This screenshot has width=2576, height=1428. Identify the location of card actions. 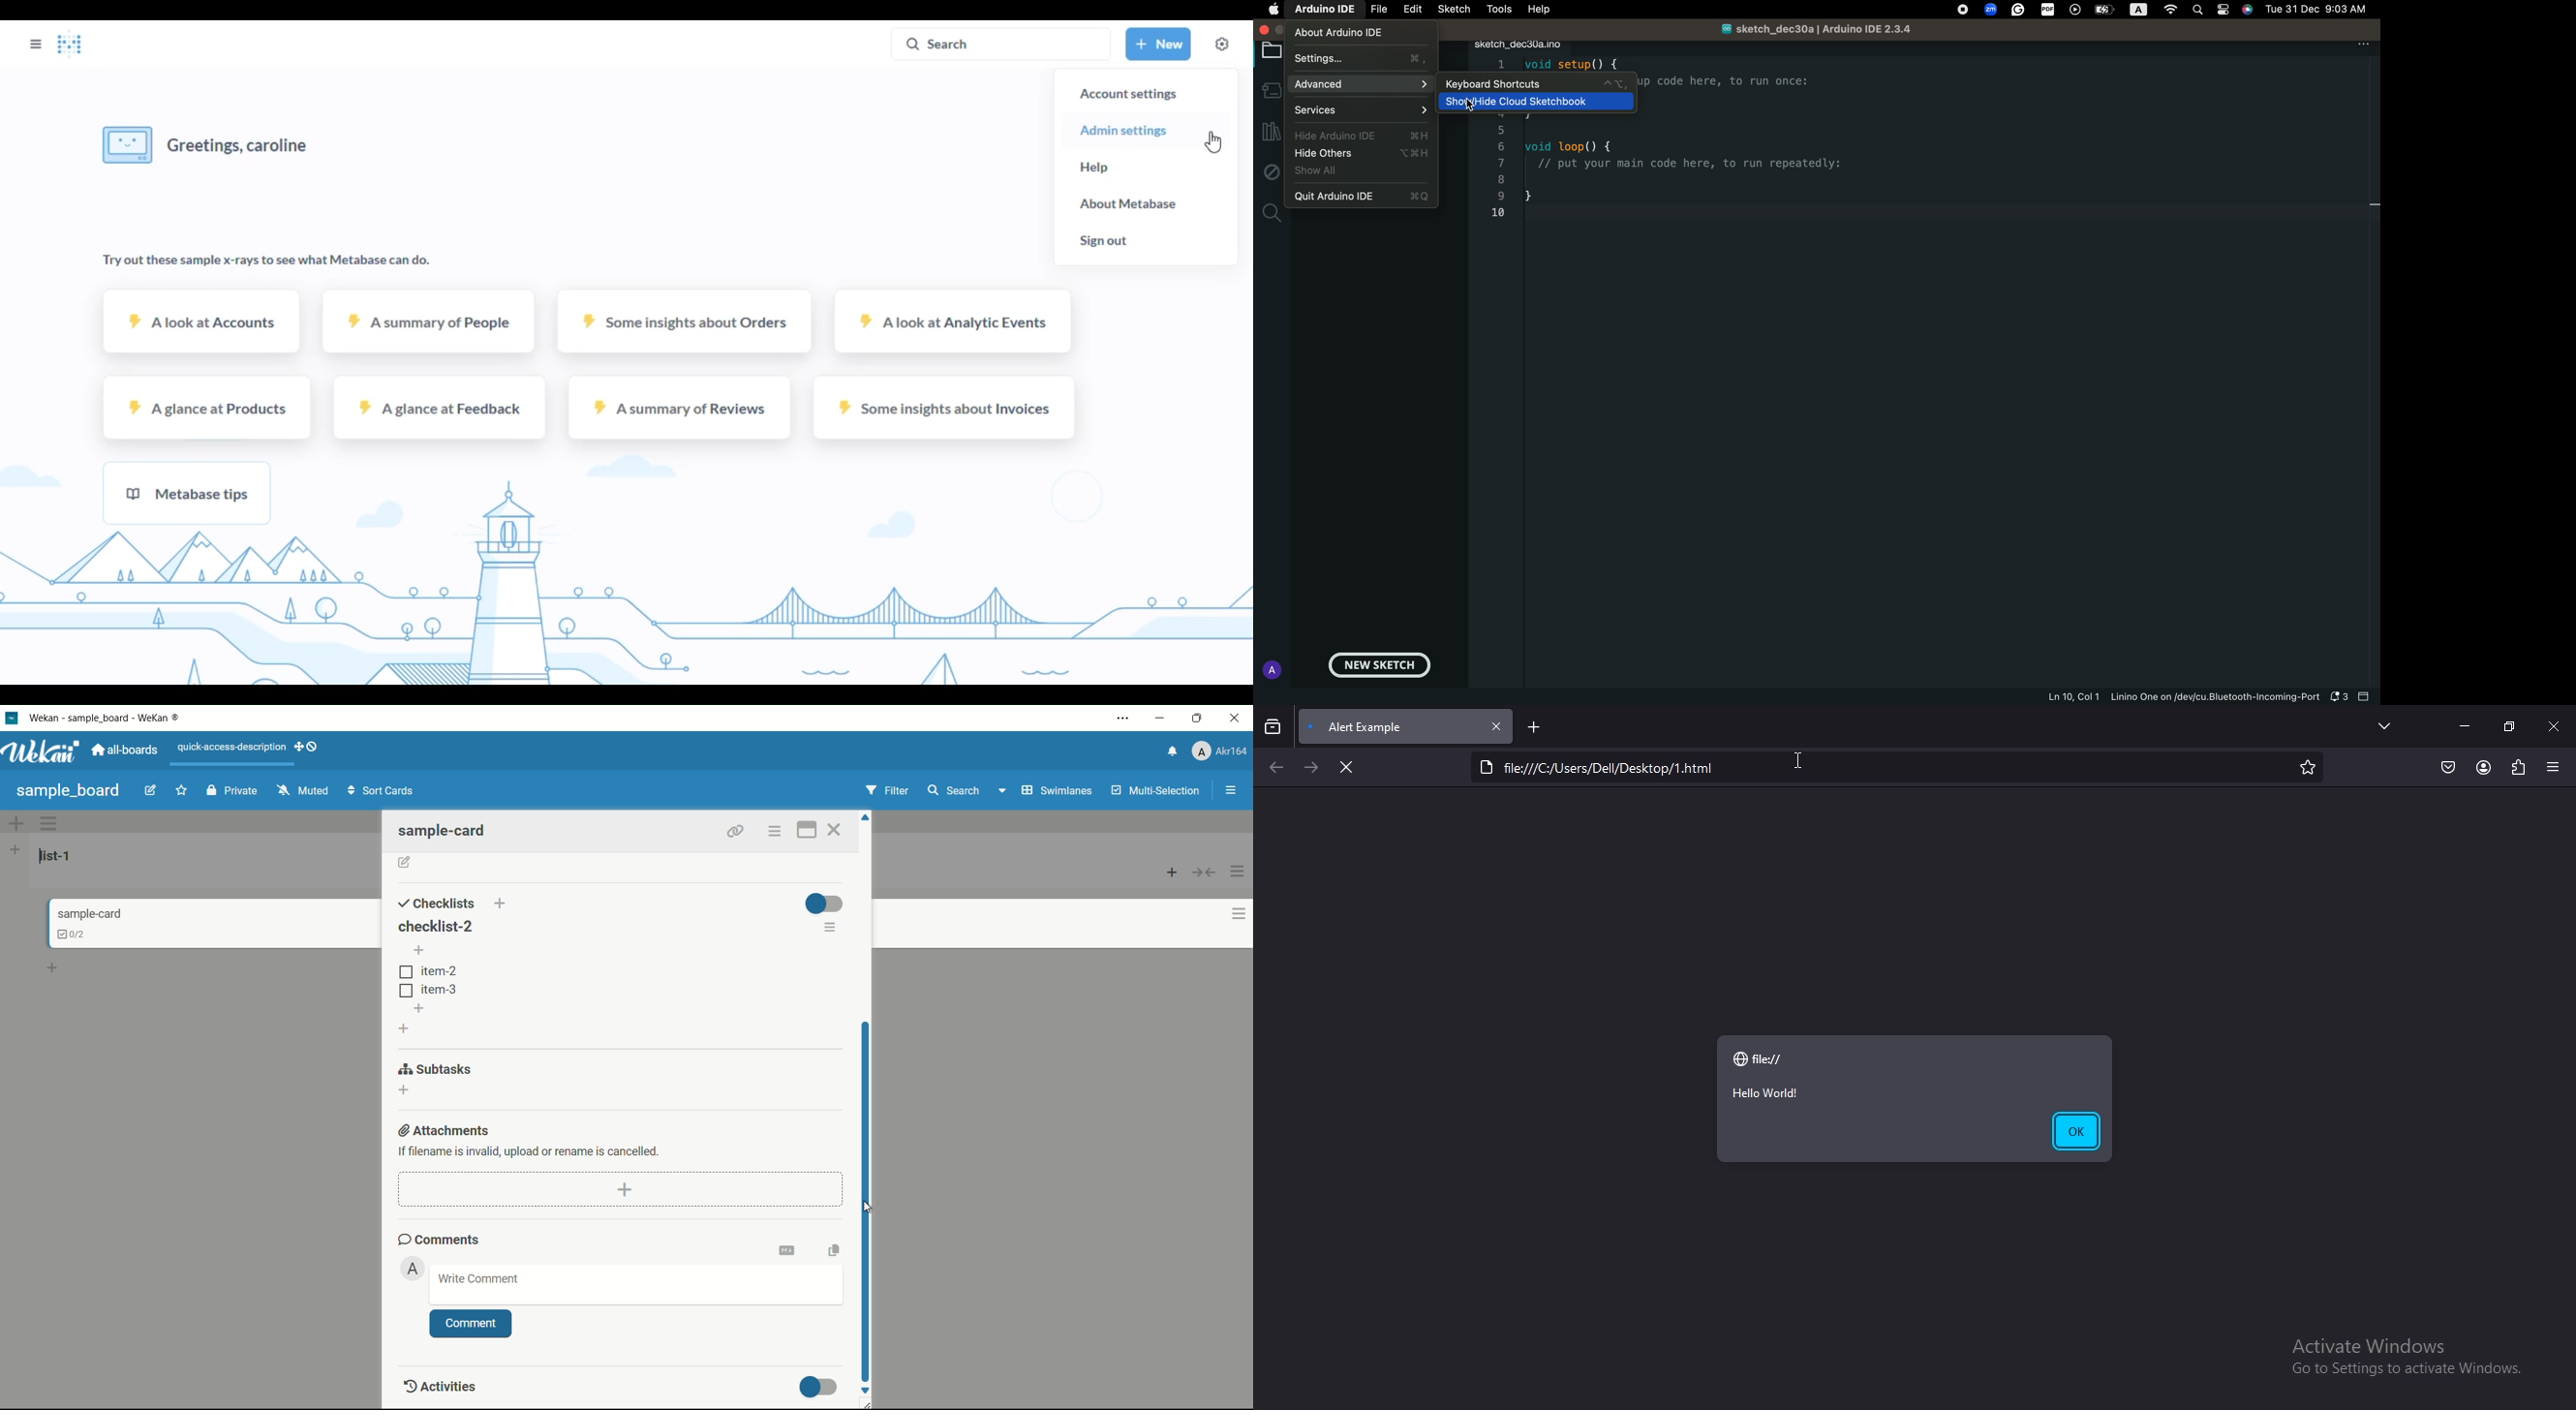
(1229, 915).